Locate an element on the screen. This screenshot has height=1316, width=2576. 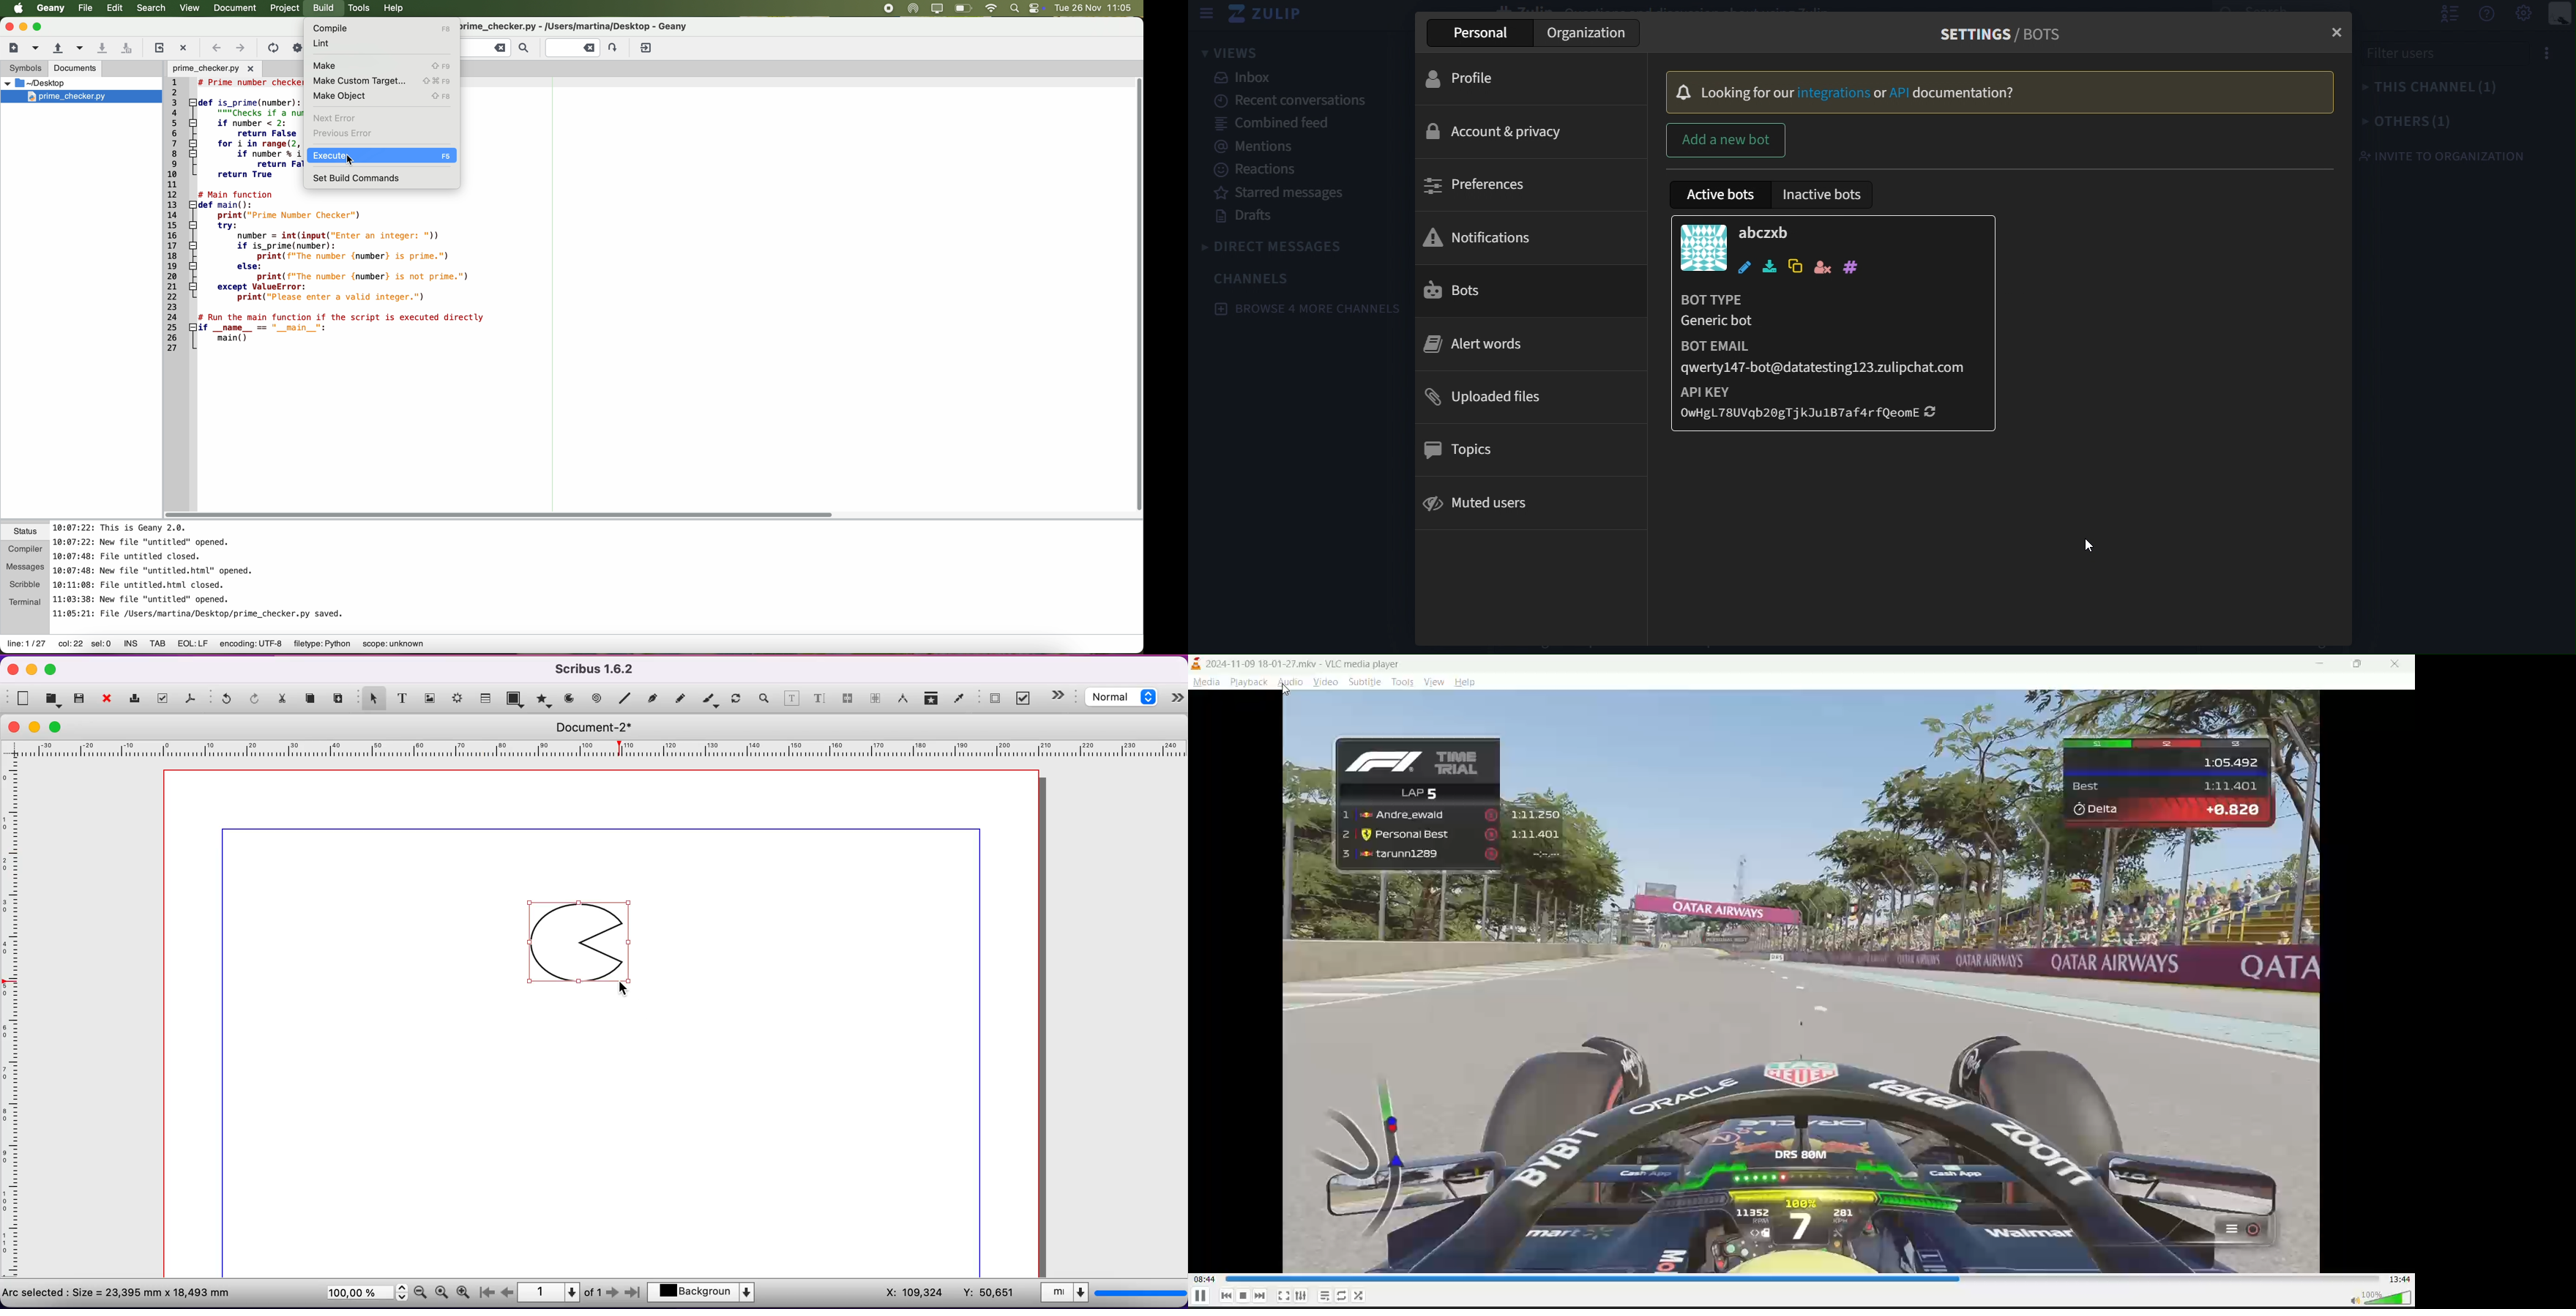
recent conversations is located at coordinates (1293, 102).